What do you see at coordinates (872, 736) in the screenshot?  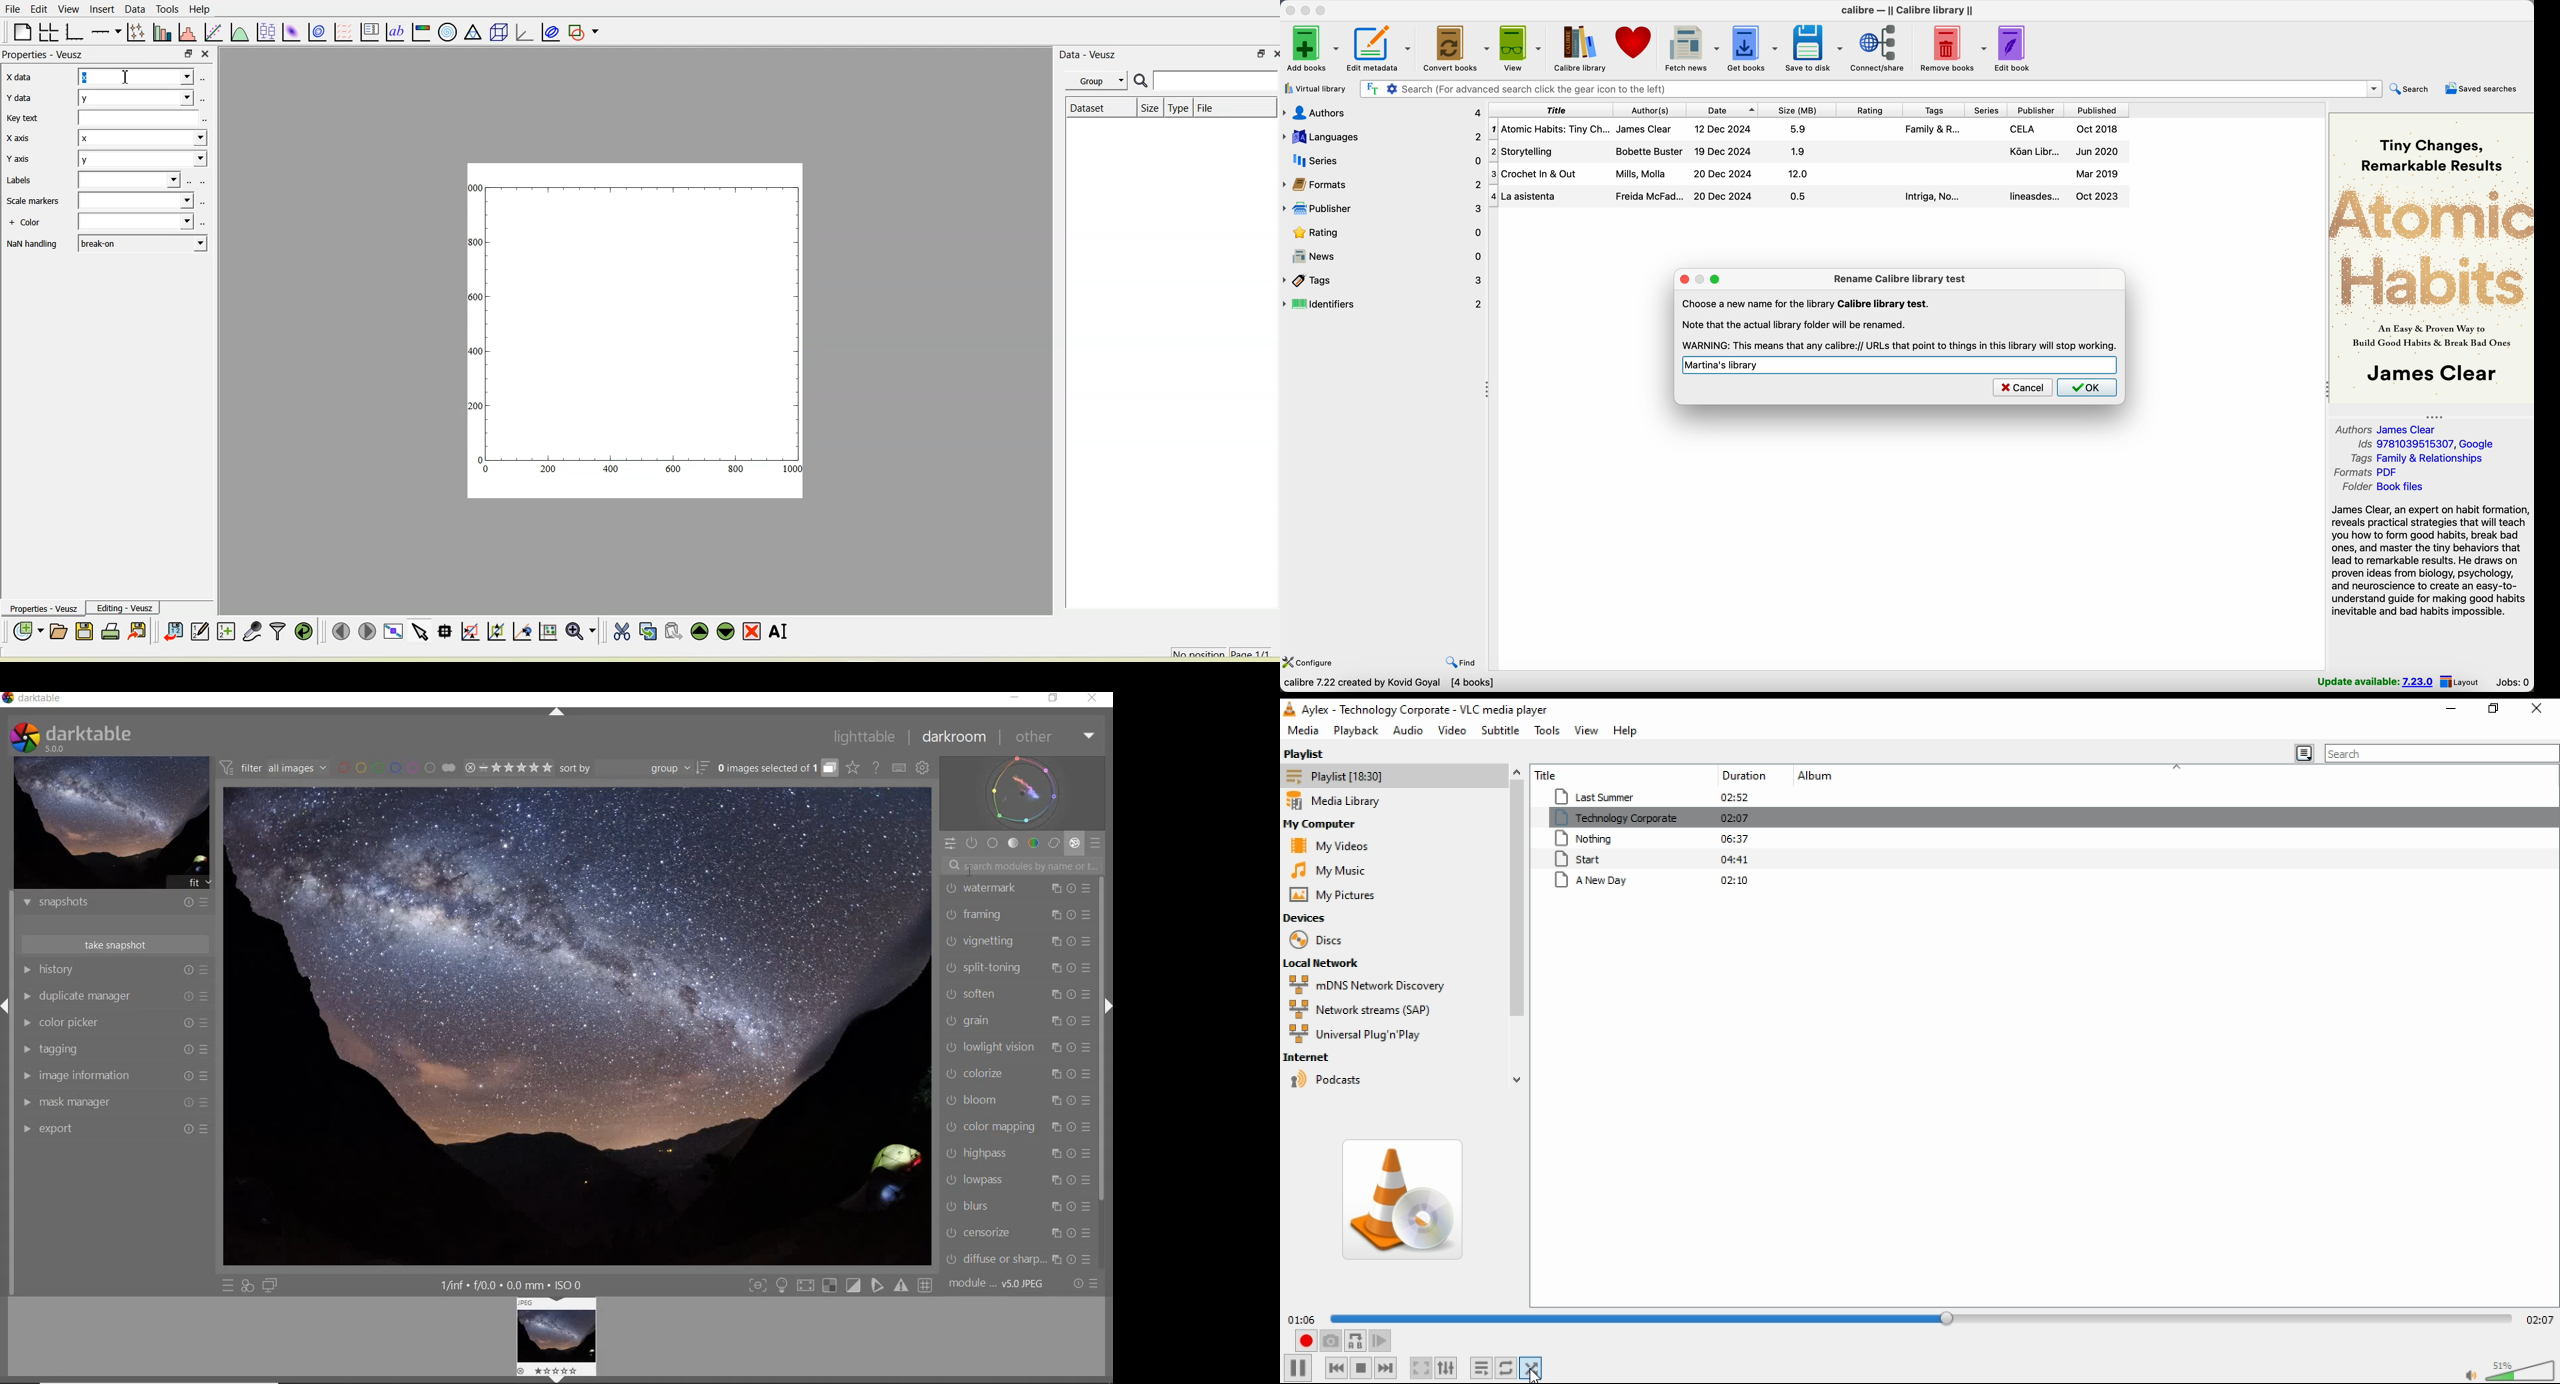 I see `LIGHTTABLE` at bounding box center [872, 736].